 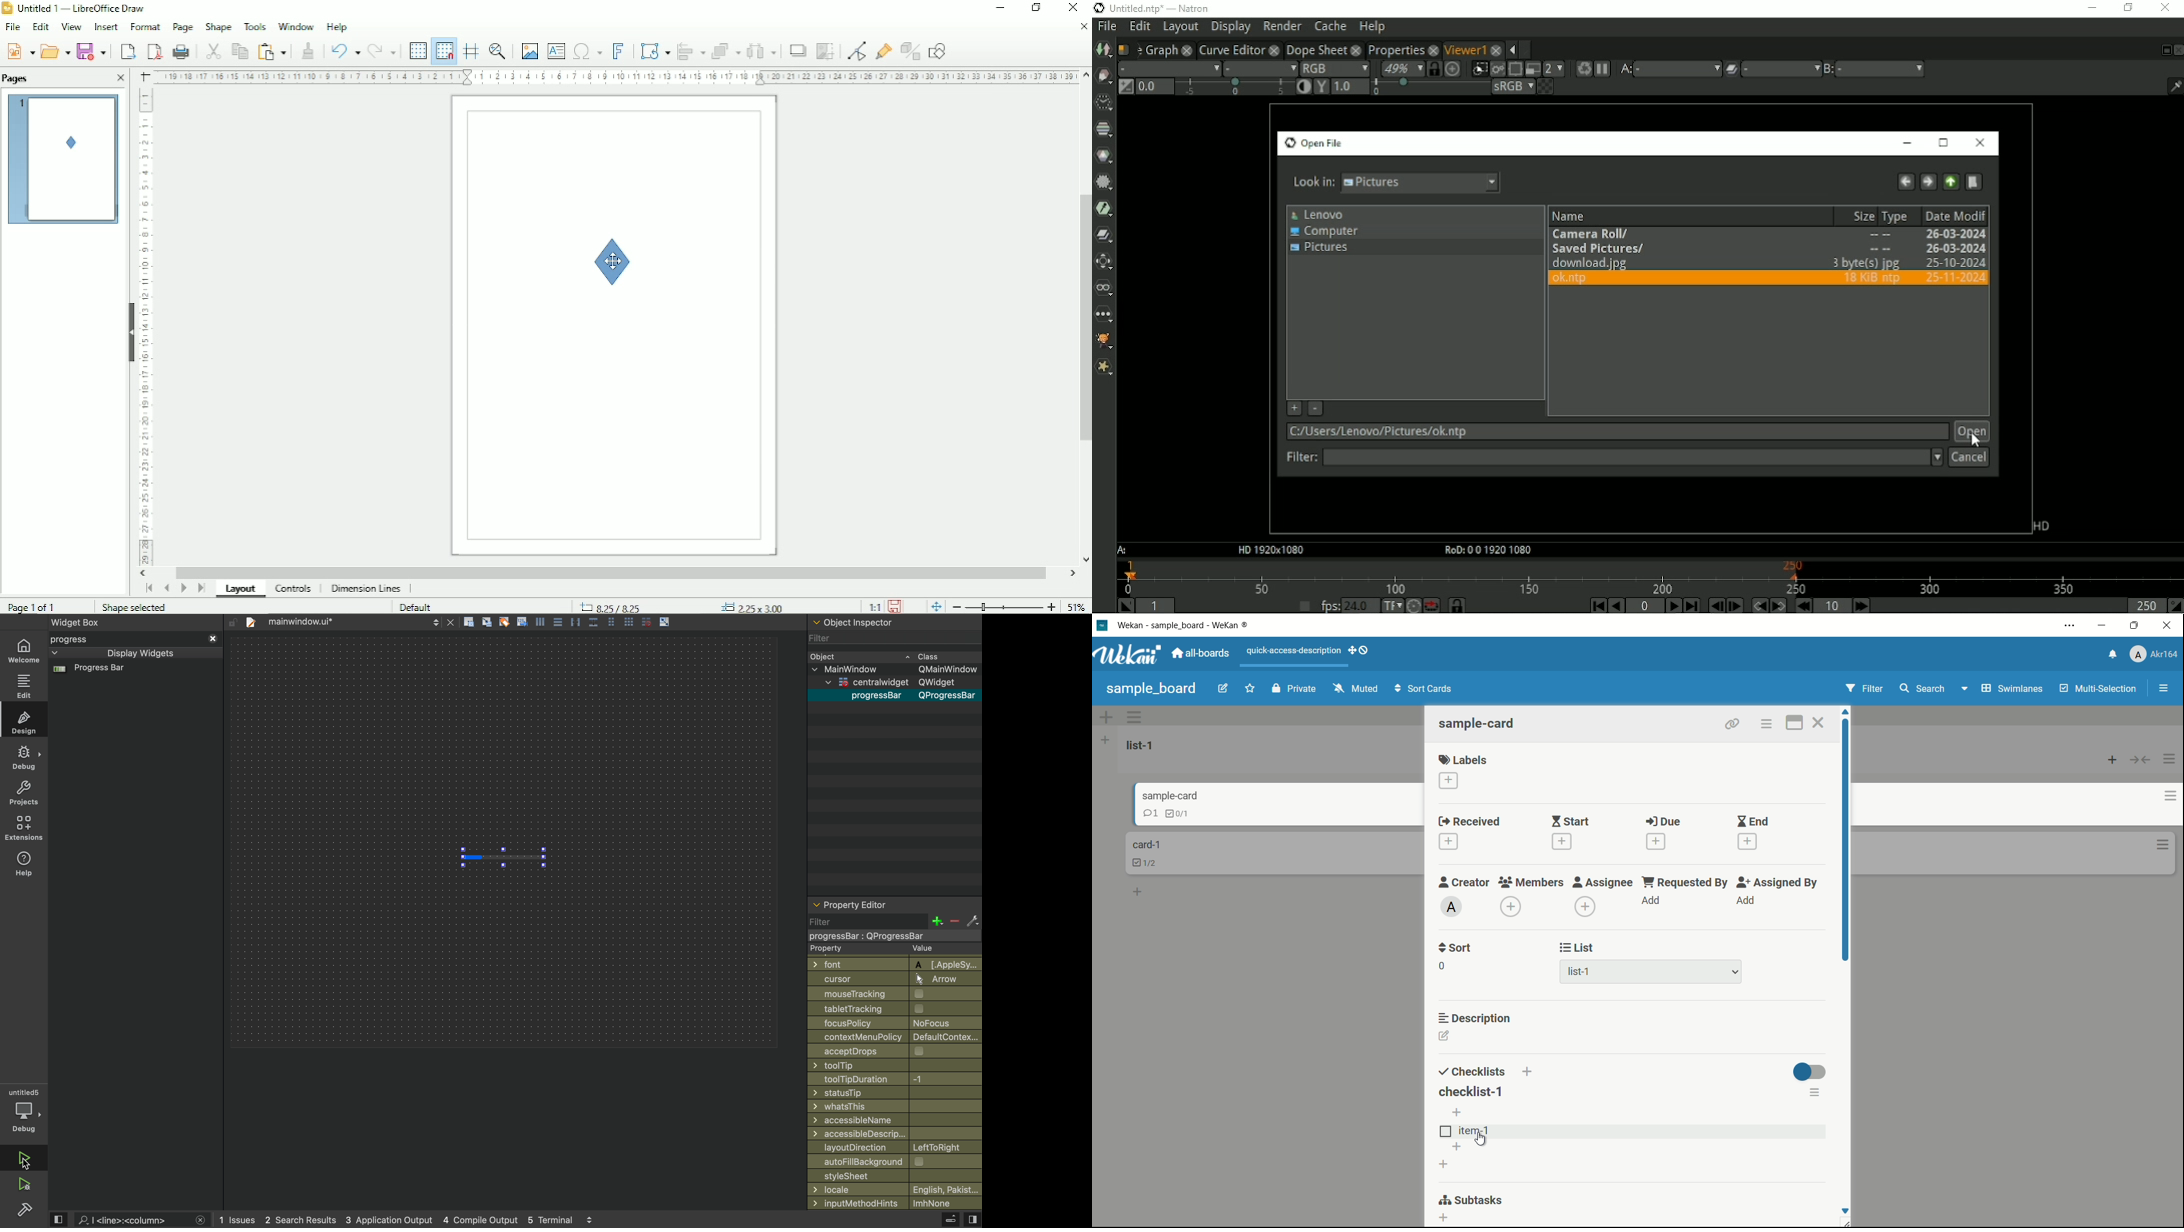 What do you see at coordinates (30, 1156) in the screenshot?
I see `cursor` at bounding box center [30, 1156].